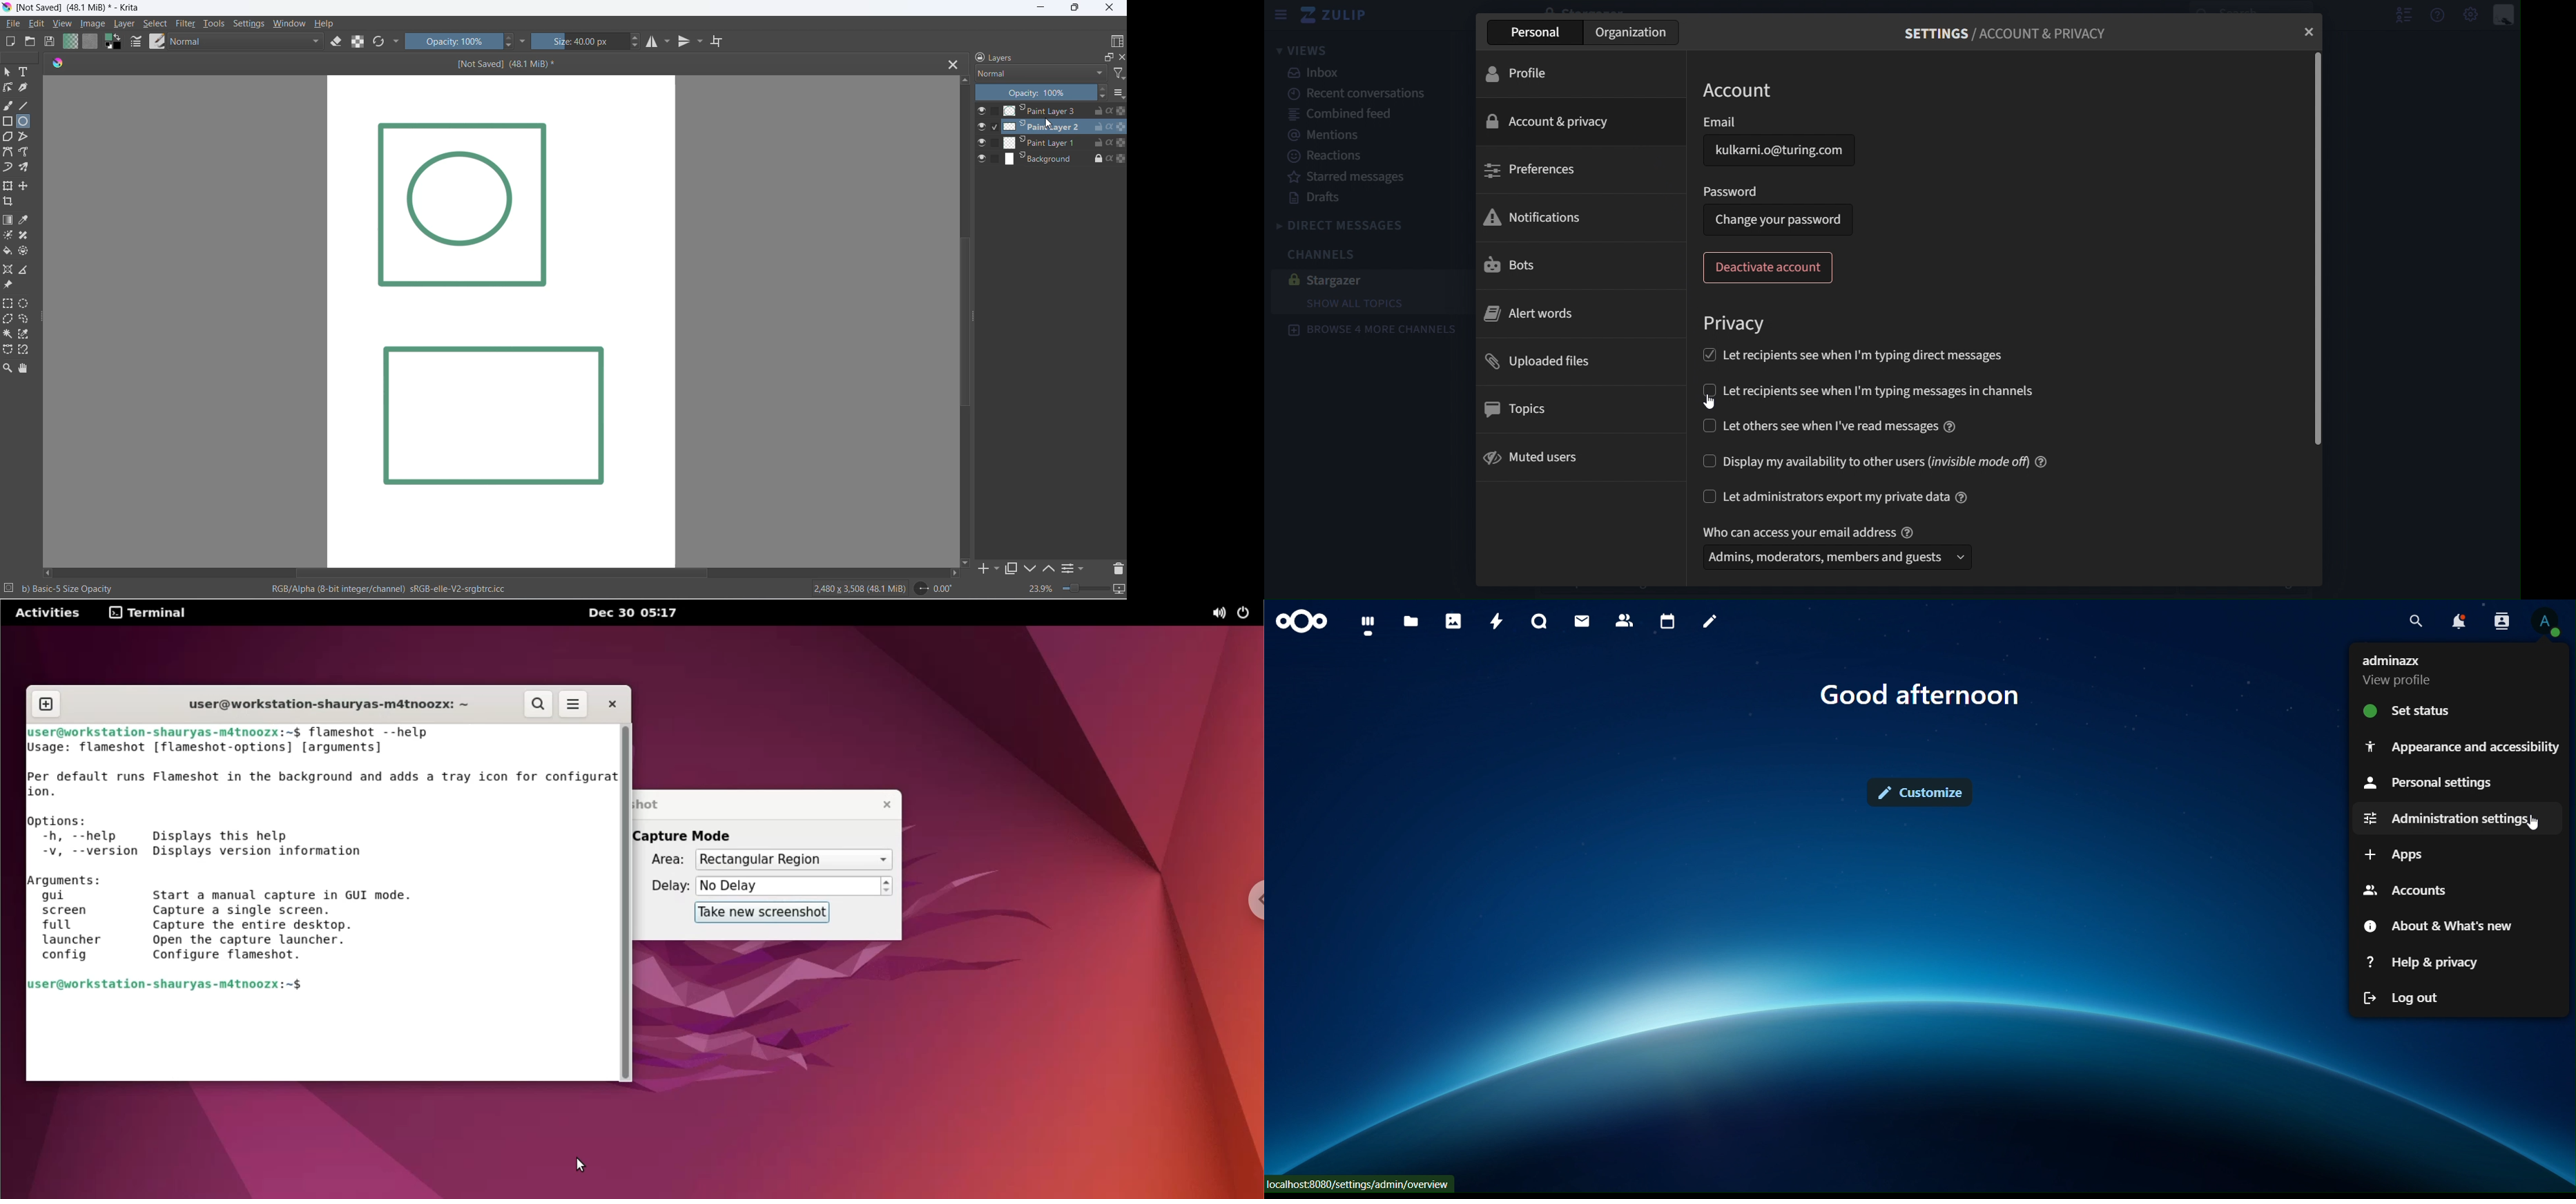  I want to click on size, so click(580, 41).